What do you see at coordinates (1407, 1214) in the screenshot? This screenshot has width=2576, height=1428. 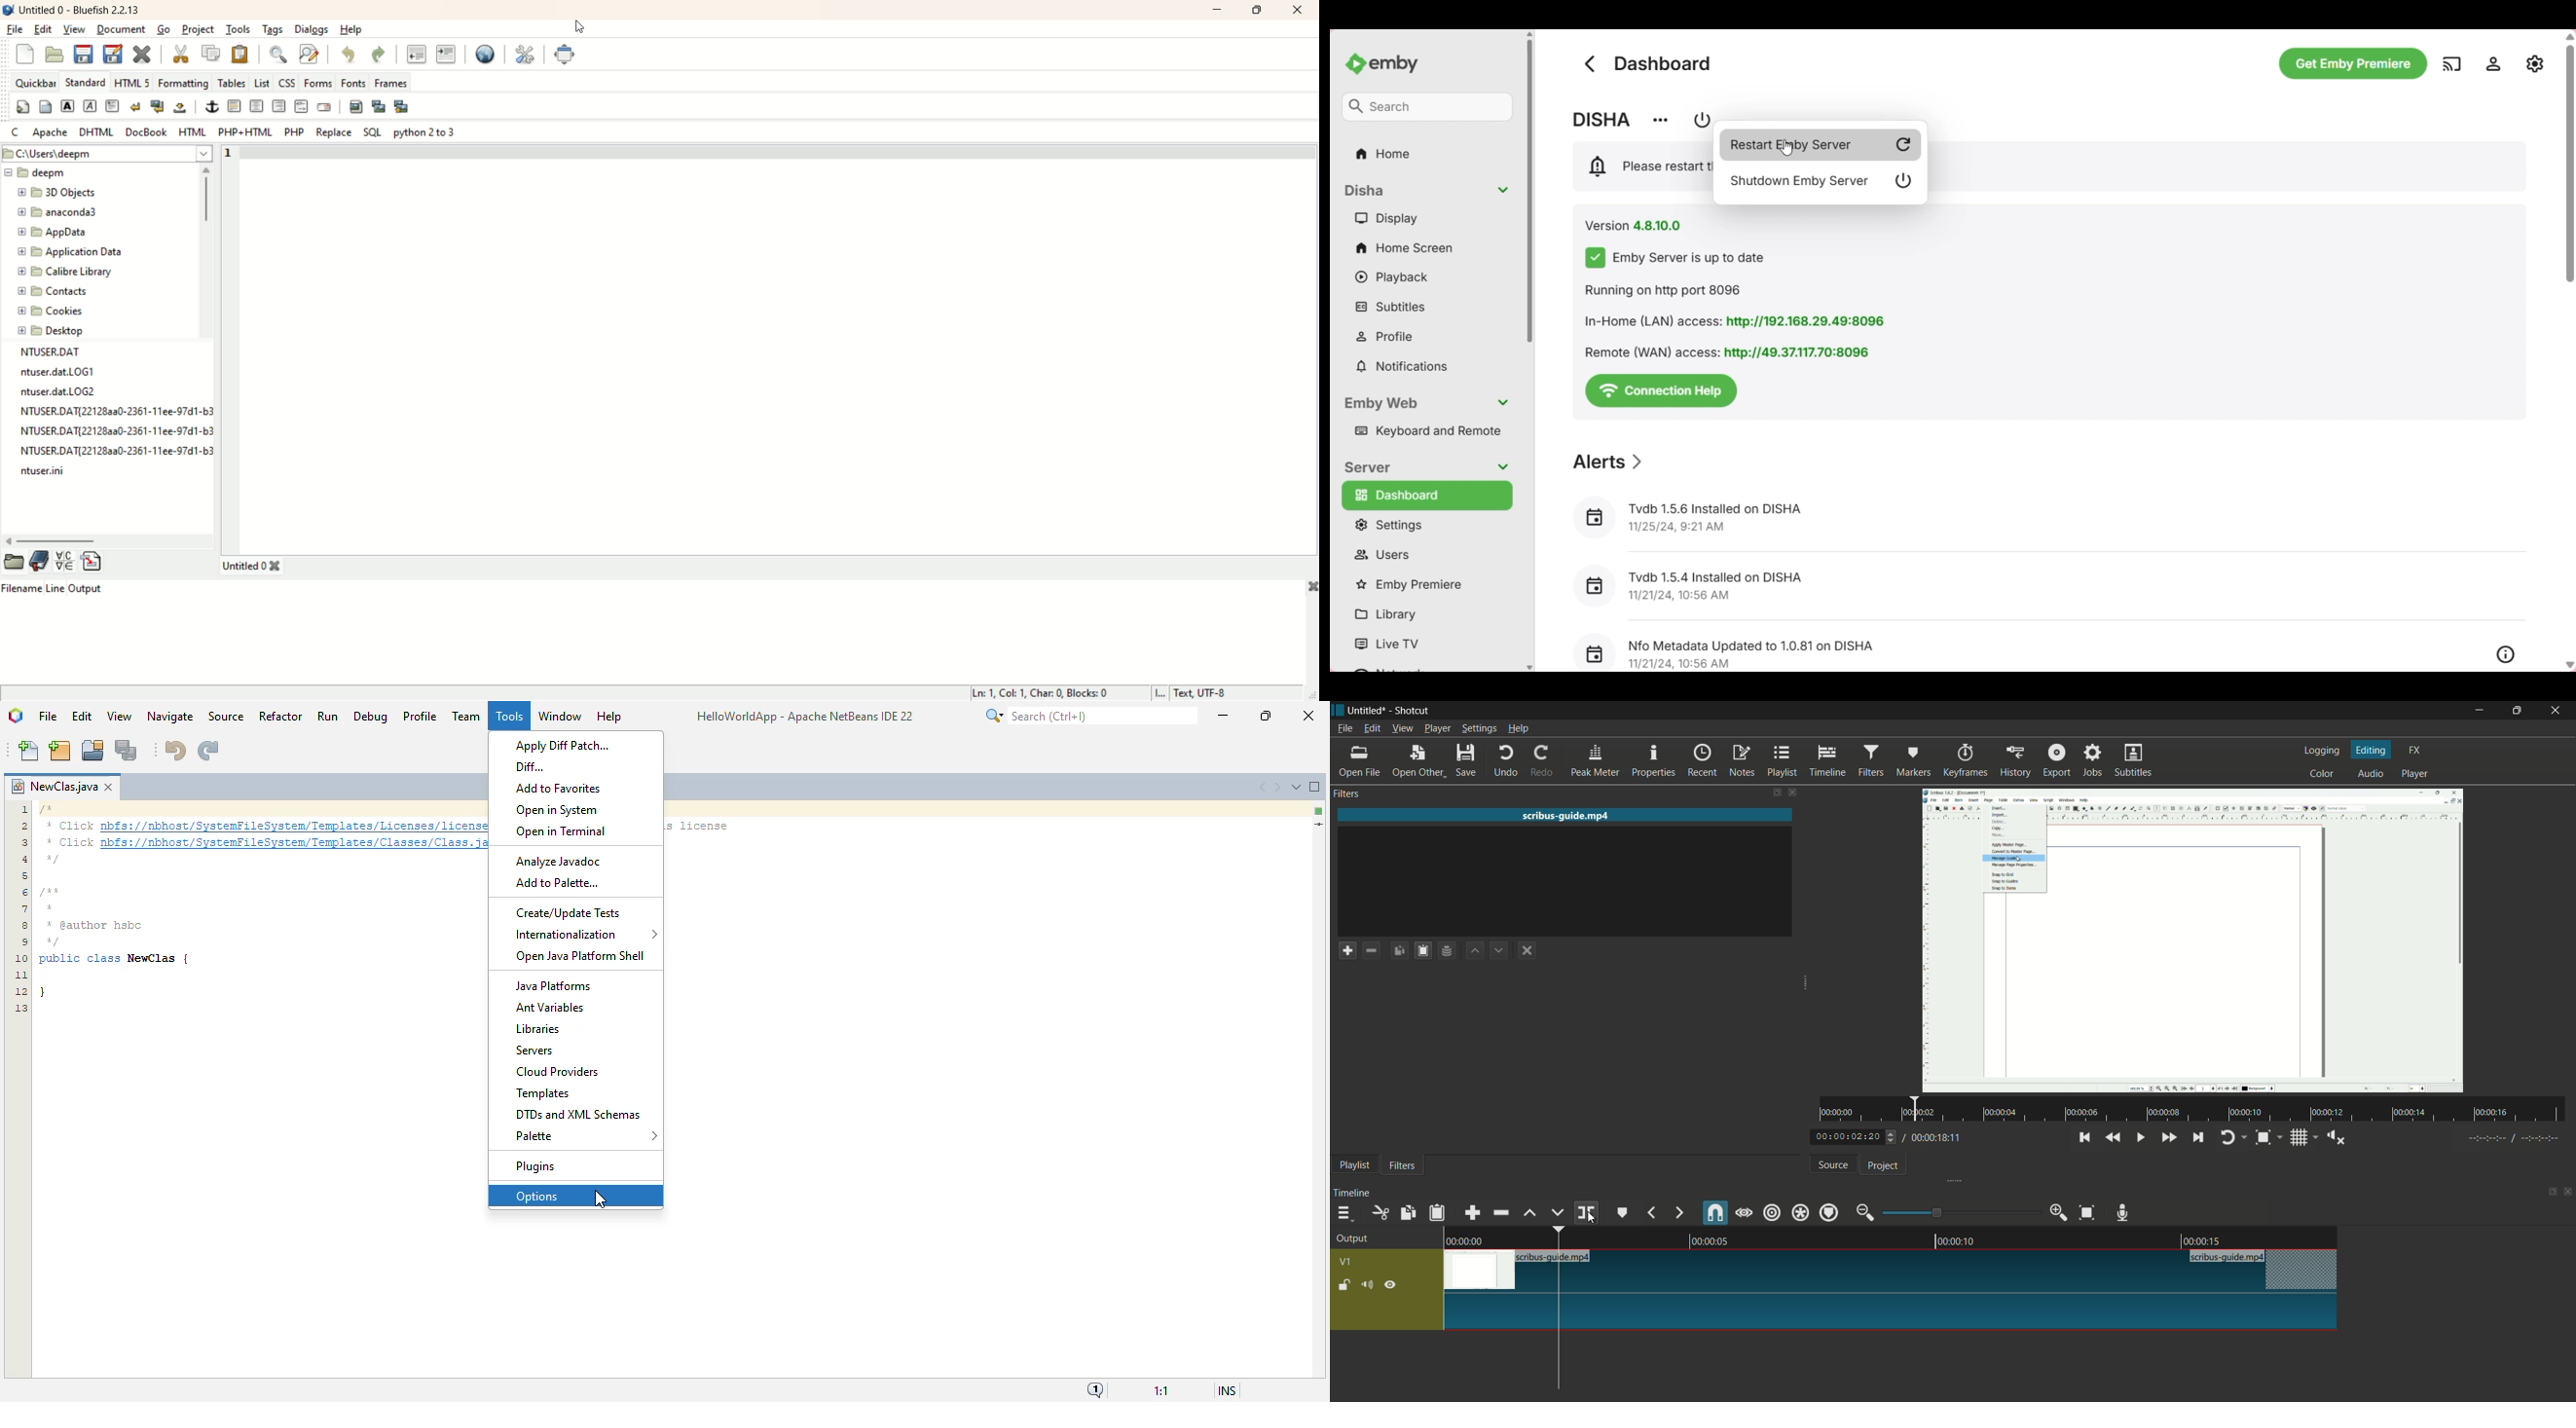 I see `copy` at bounding box center [1407, 1214].